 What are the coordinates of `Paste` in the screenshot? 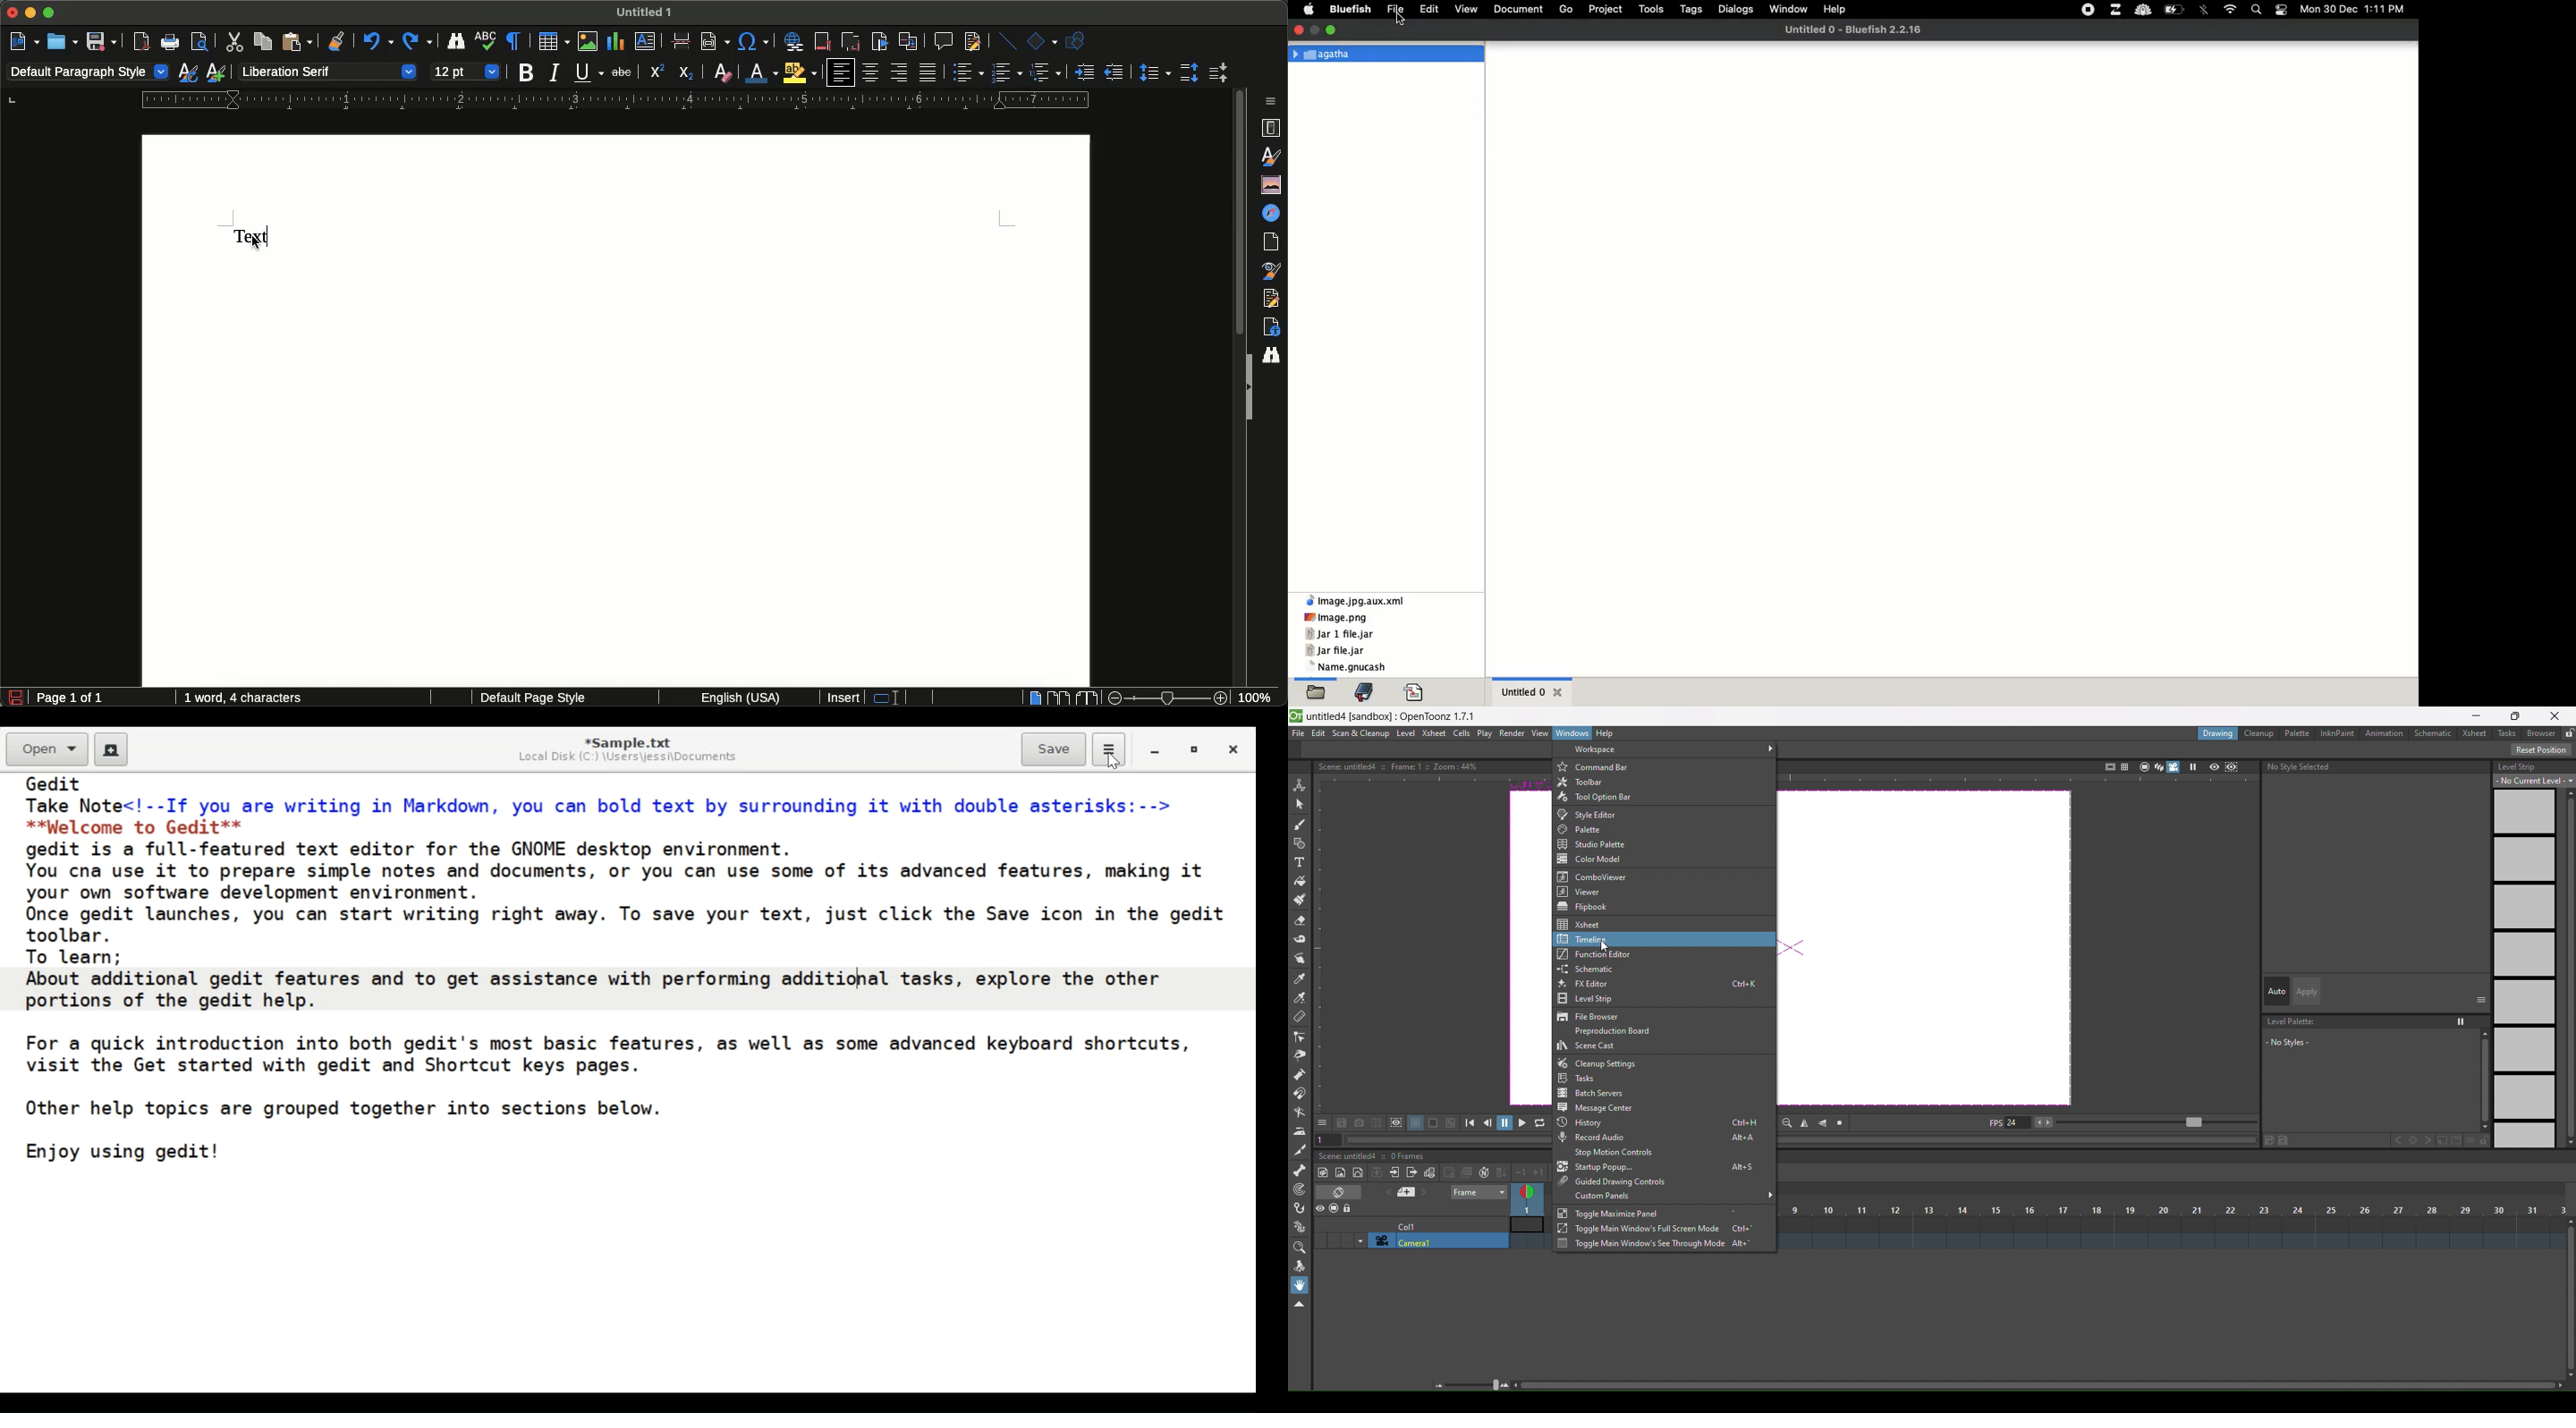 It's located at (296, 42).